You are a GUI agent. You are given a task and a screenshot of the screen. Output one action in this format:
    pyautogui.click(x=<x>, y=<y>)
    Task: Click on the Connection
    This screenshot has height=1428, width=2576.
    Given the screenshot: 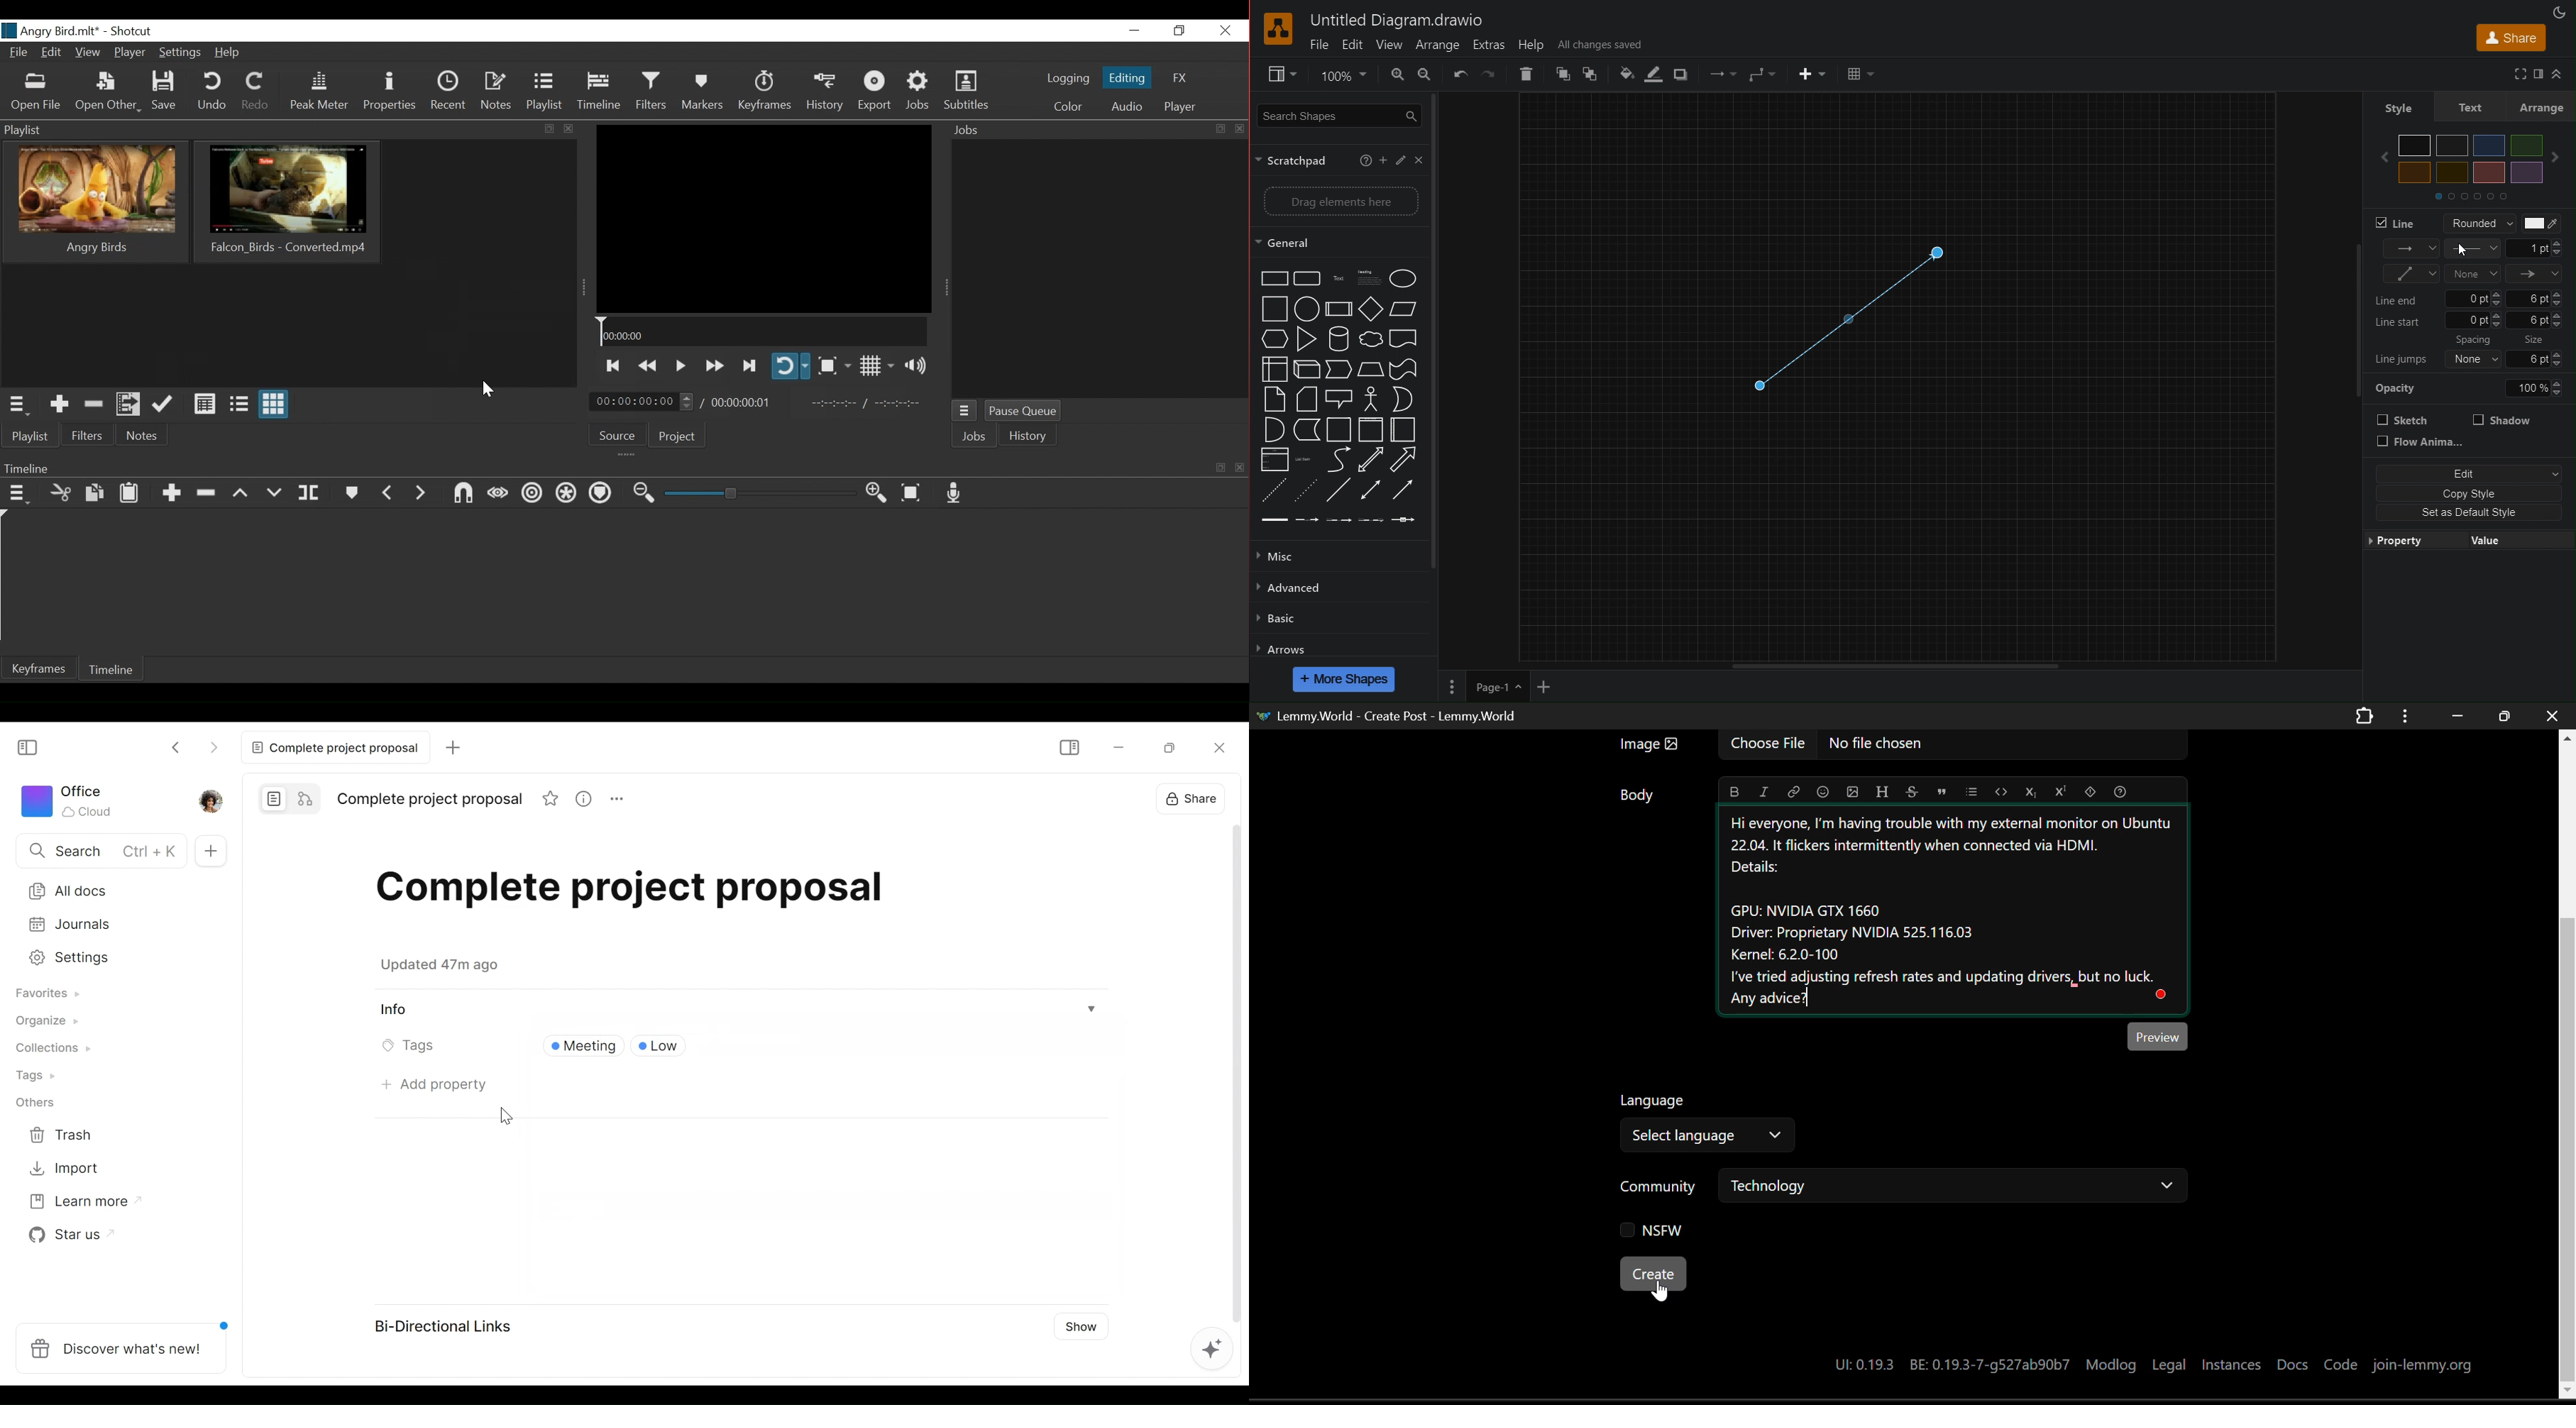 What is the action you would take?
    pyautogui.click(x=2411, y=249)
    